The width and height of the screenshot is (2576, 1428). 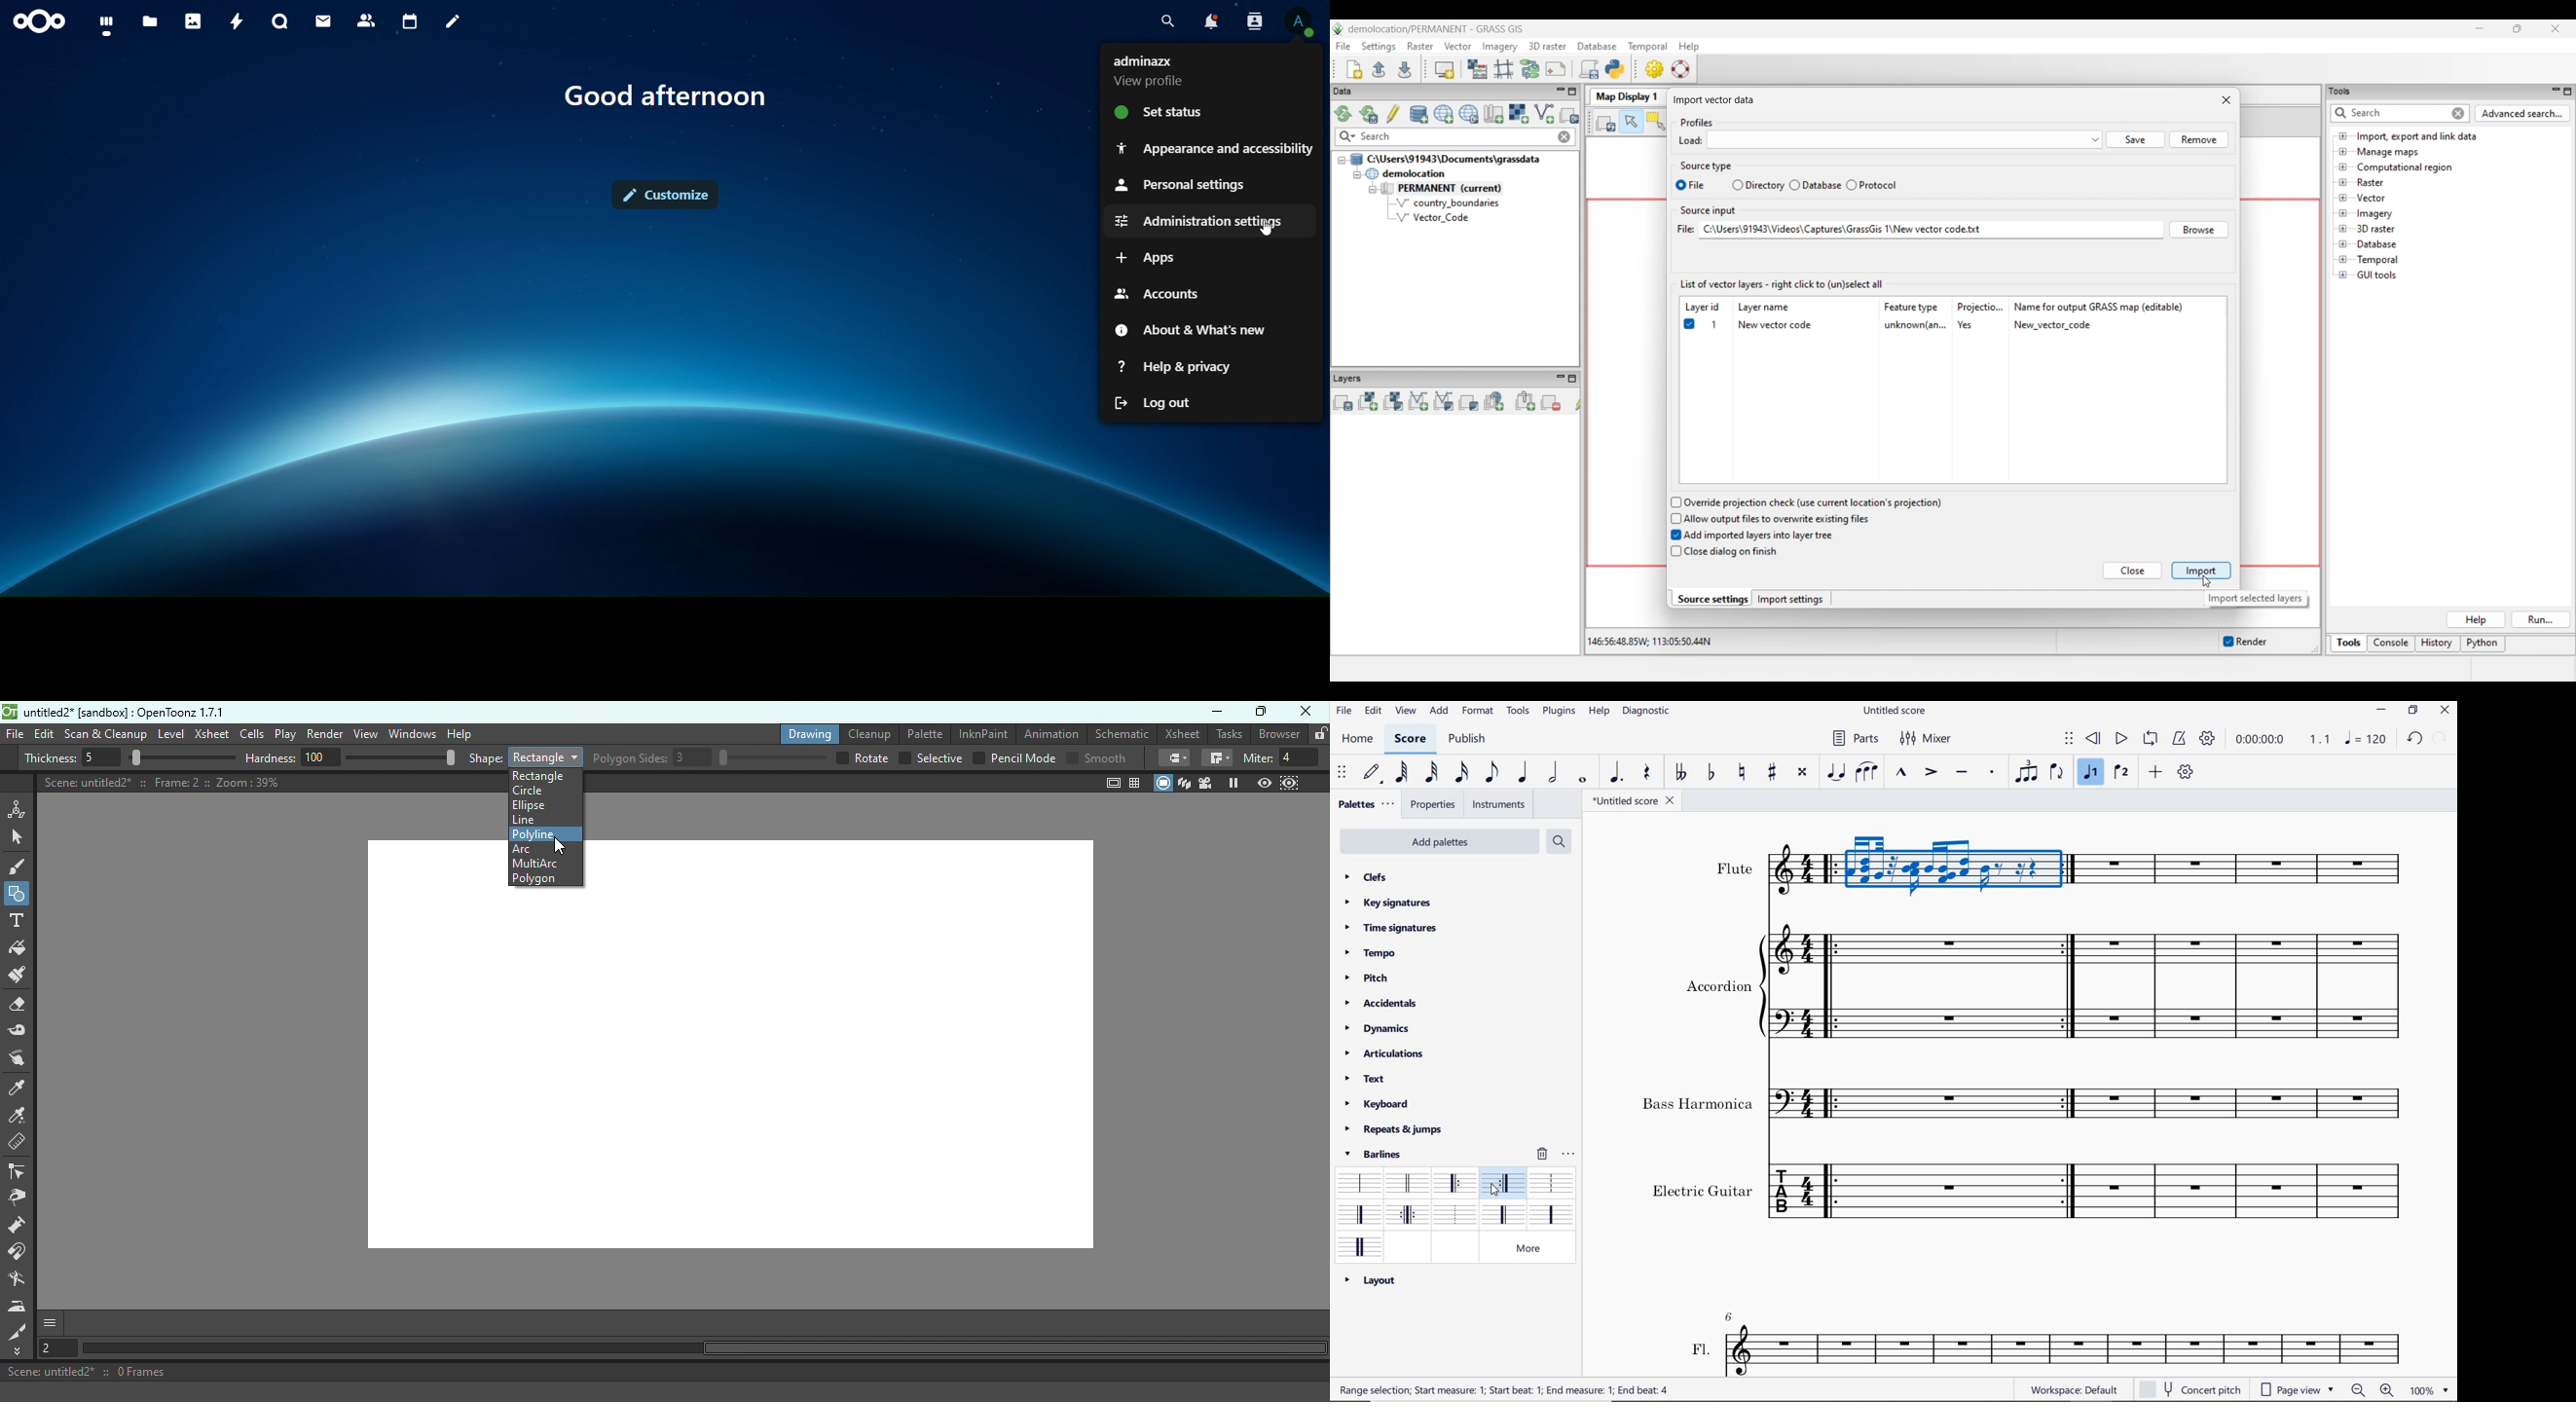 I want to click on tempo, so click(x=1371, y=952).